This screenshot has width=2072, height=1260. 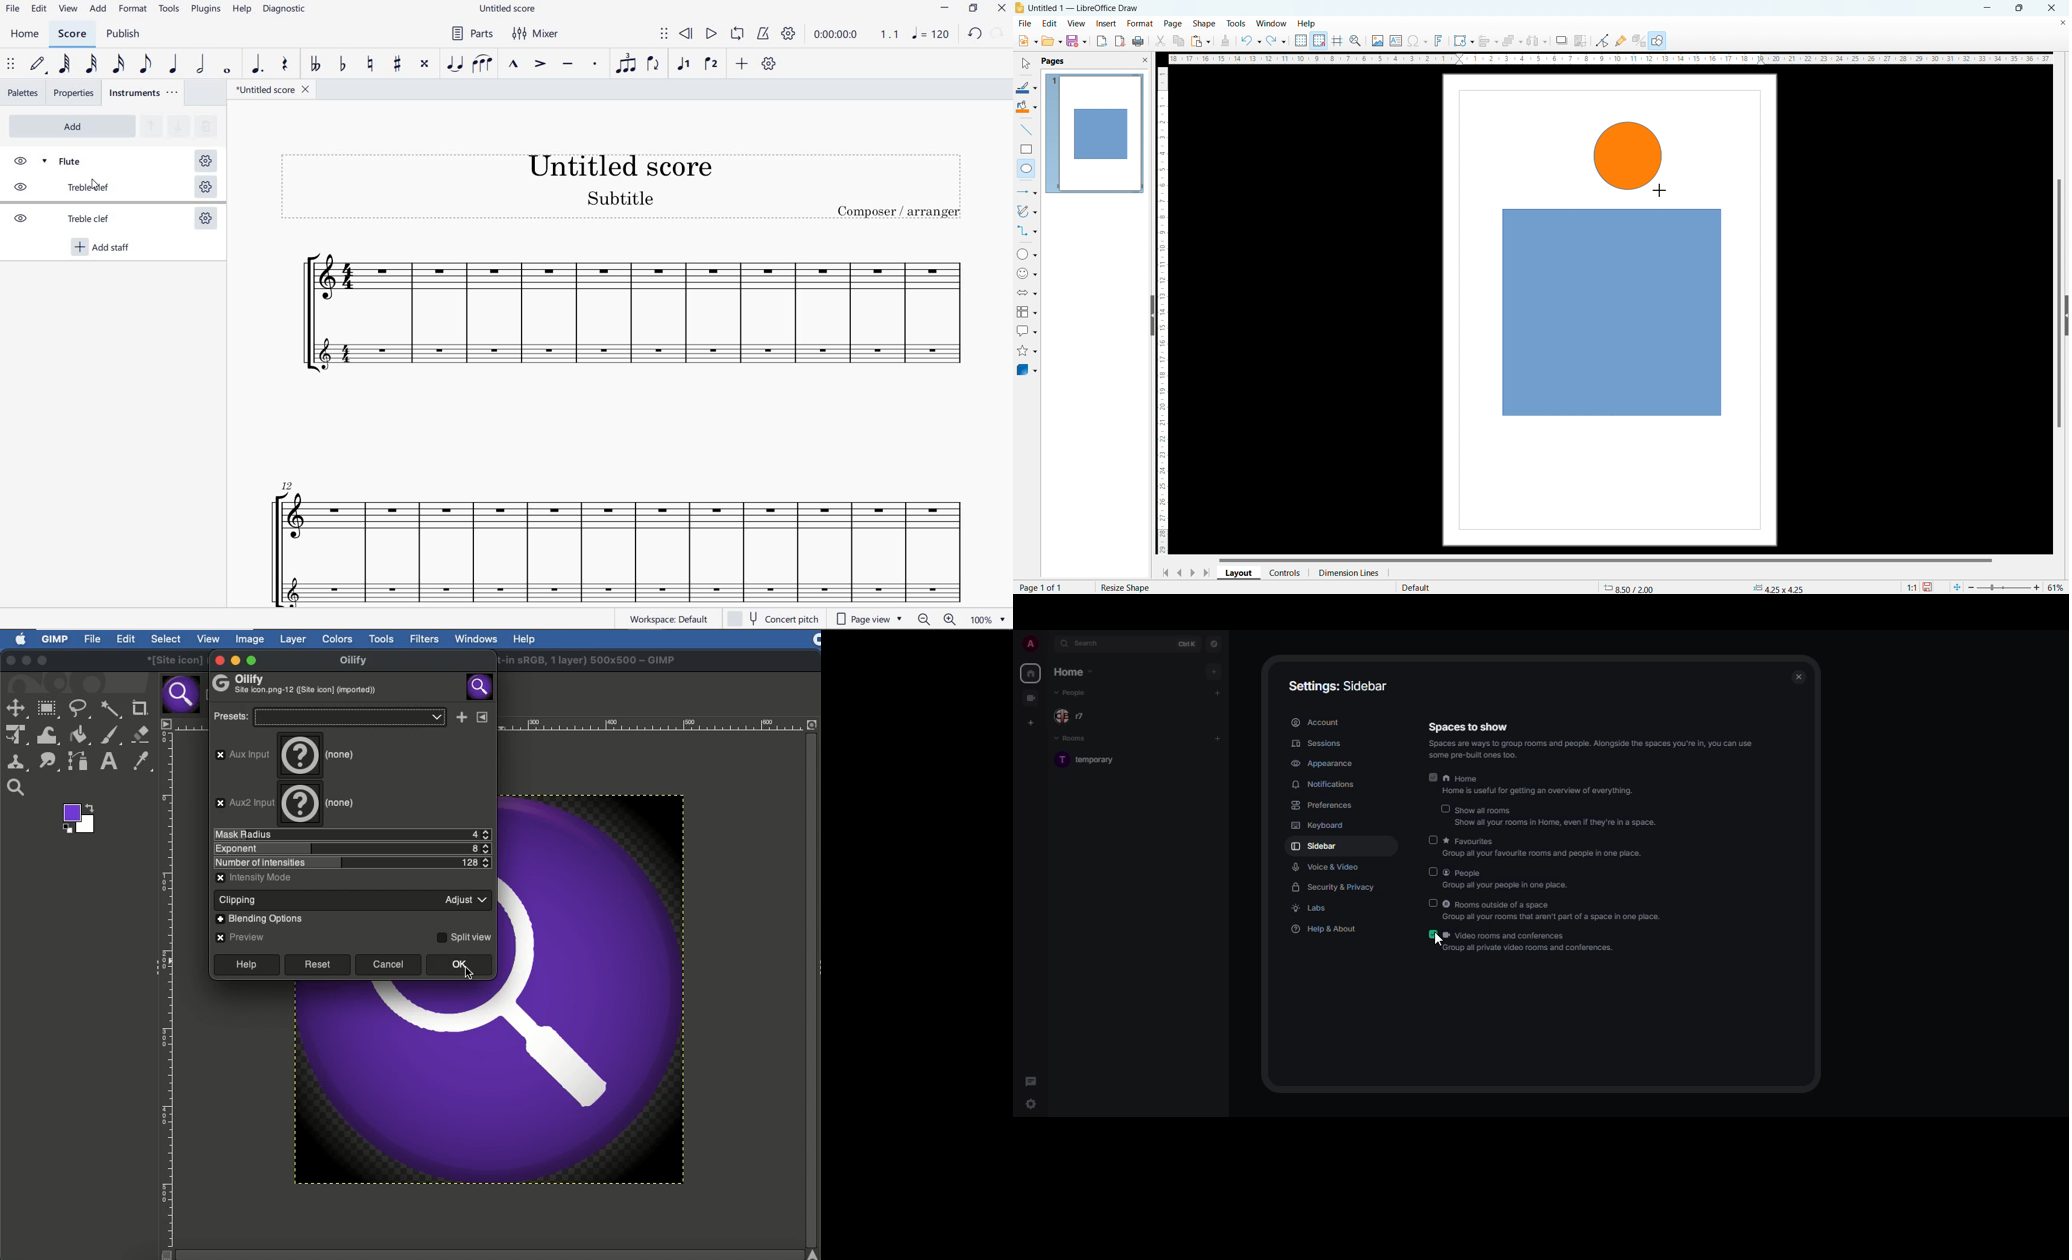 What do you see at coordinates (1558, 822) in the screenshot?
I see `Show all your rooms in Home, even il they're in a space.` at bounding box center [1558, 822].